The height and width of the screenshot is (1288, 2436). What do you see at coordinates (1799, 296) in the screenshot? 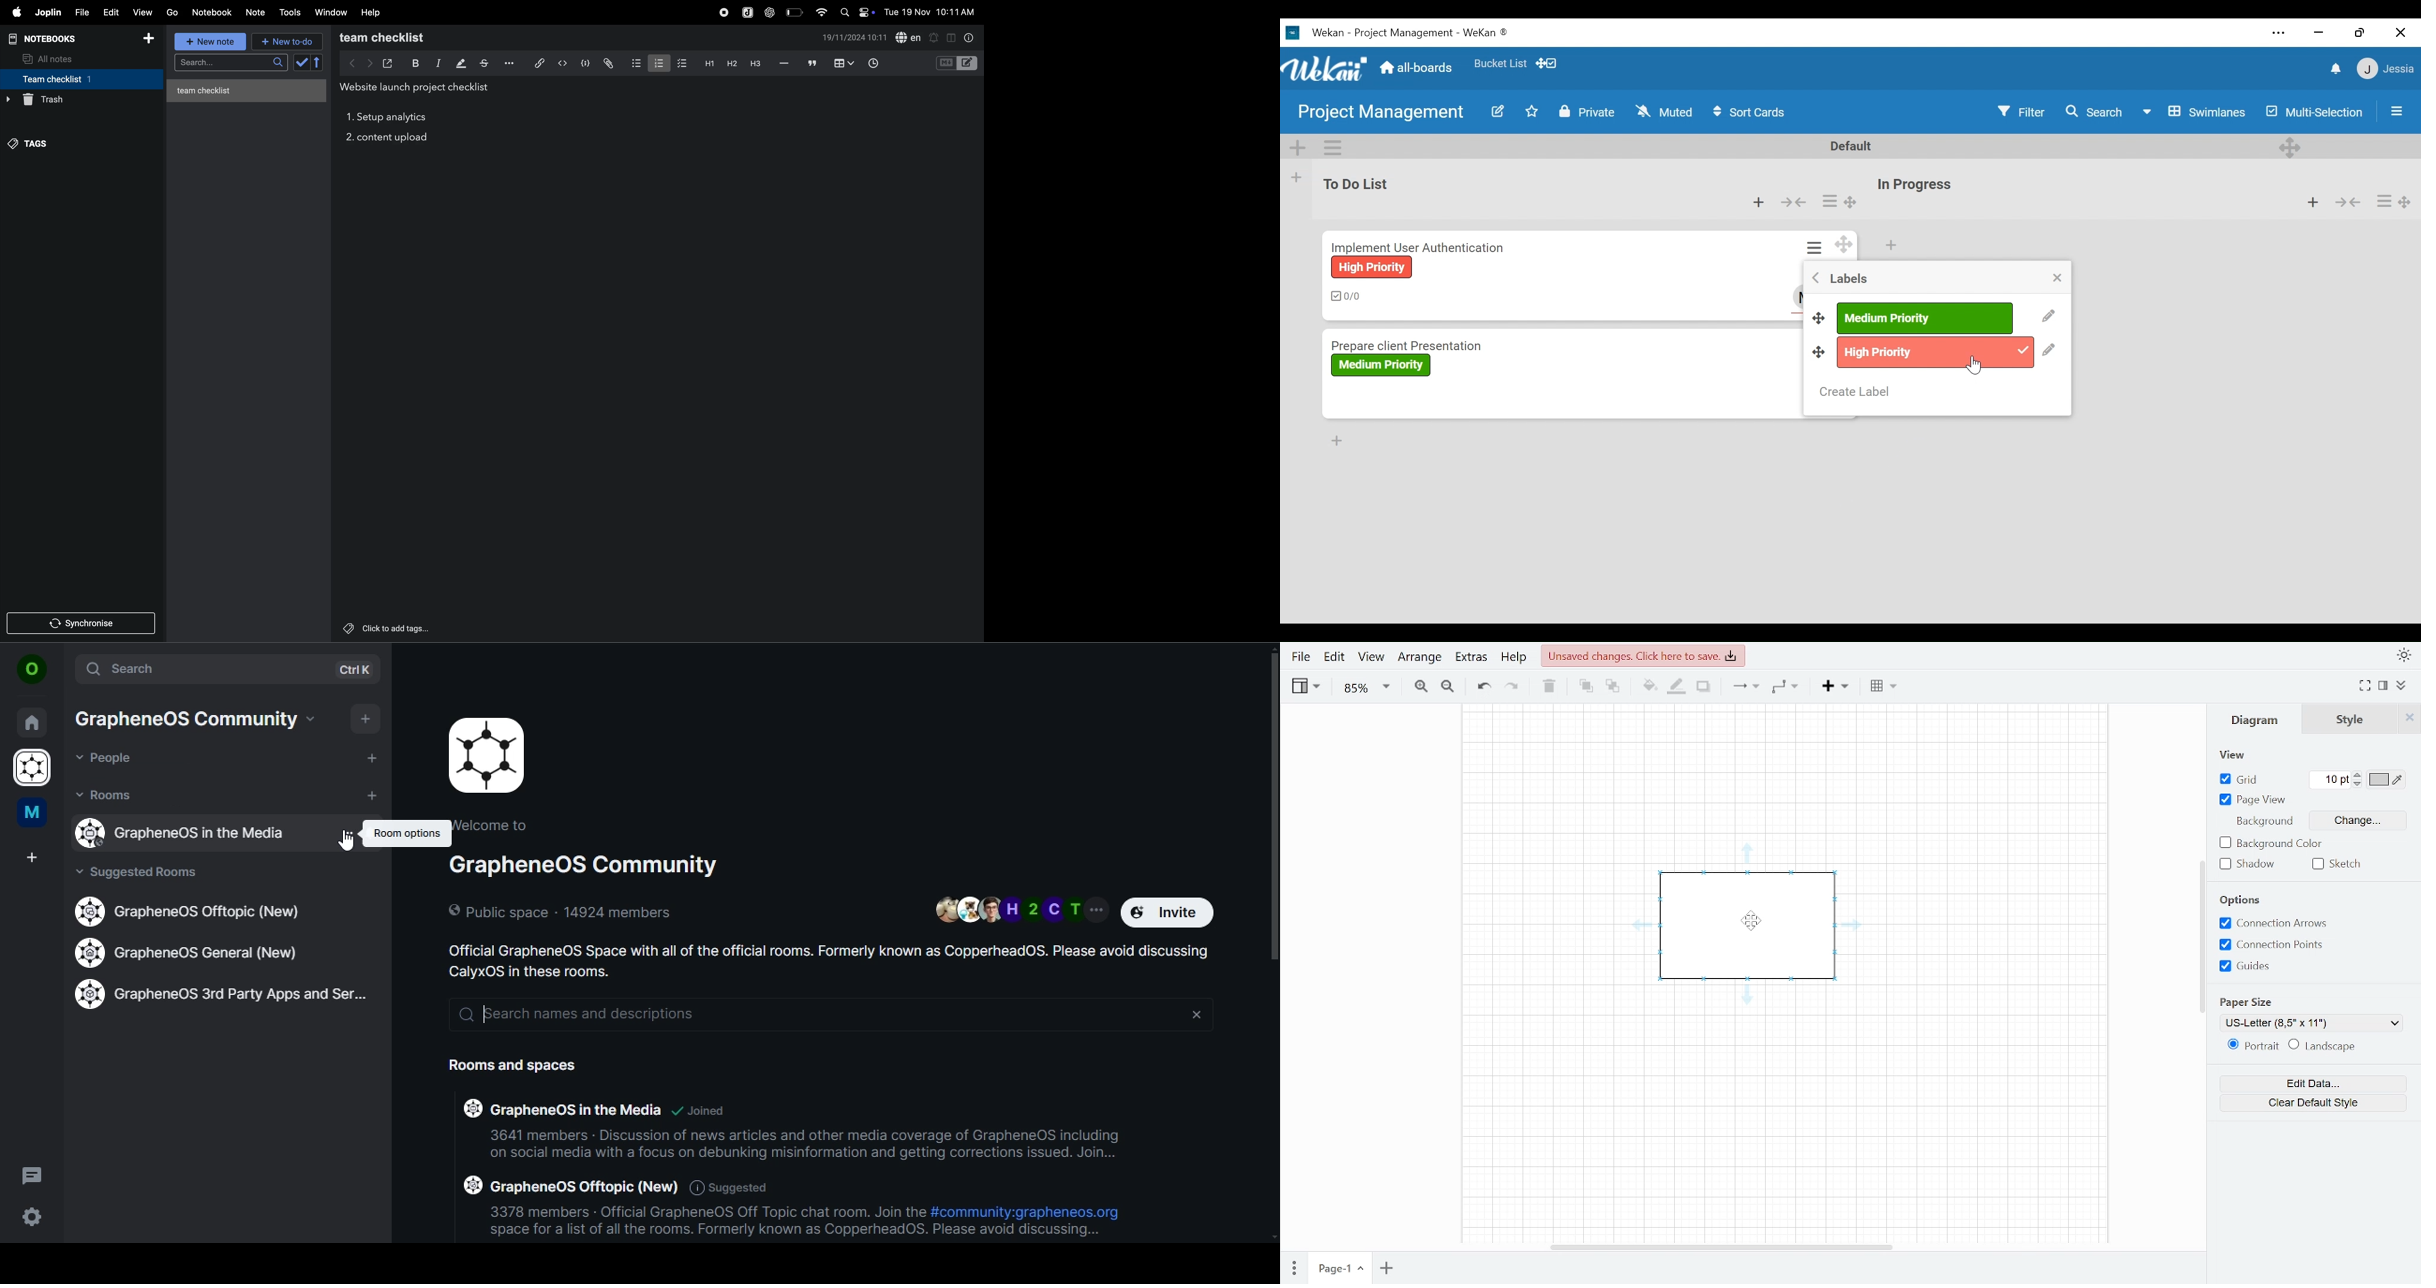
I see `Member` at bounding box center [1799, 296].